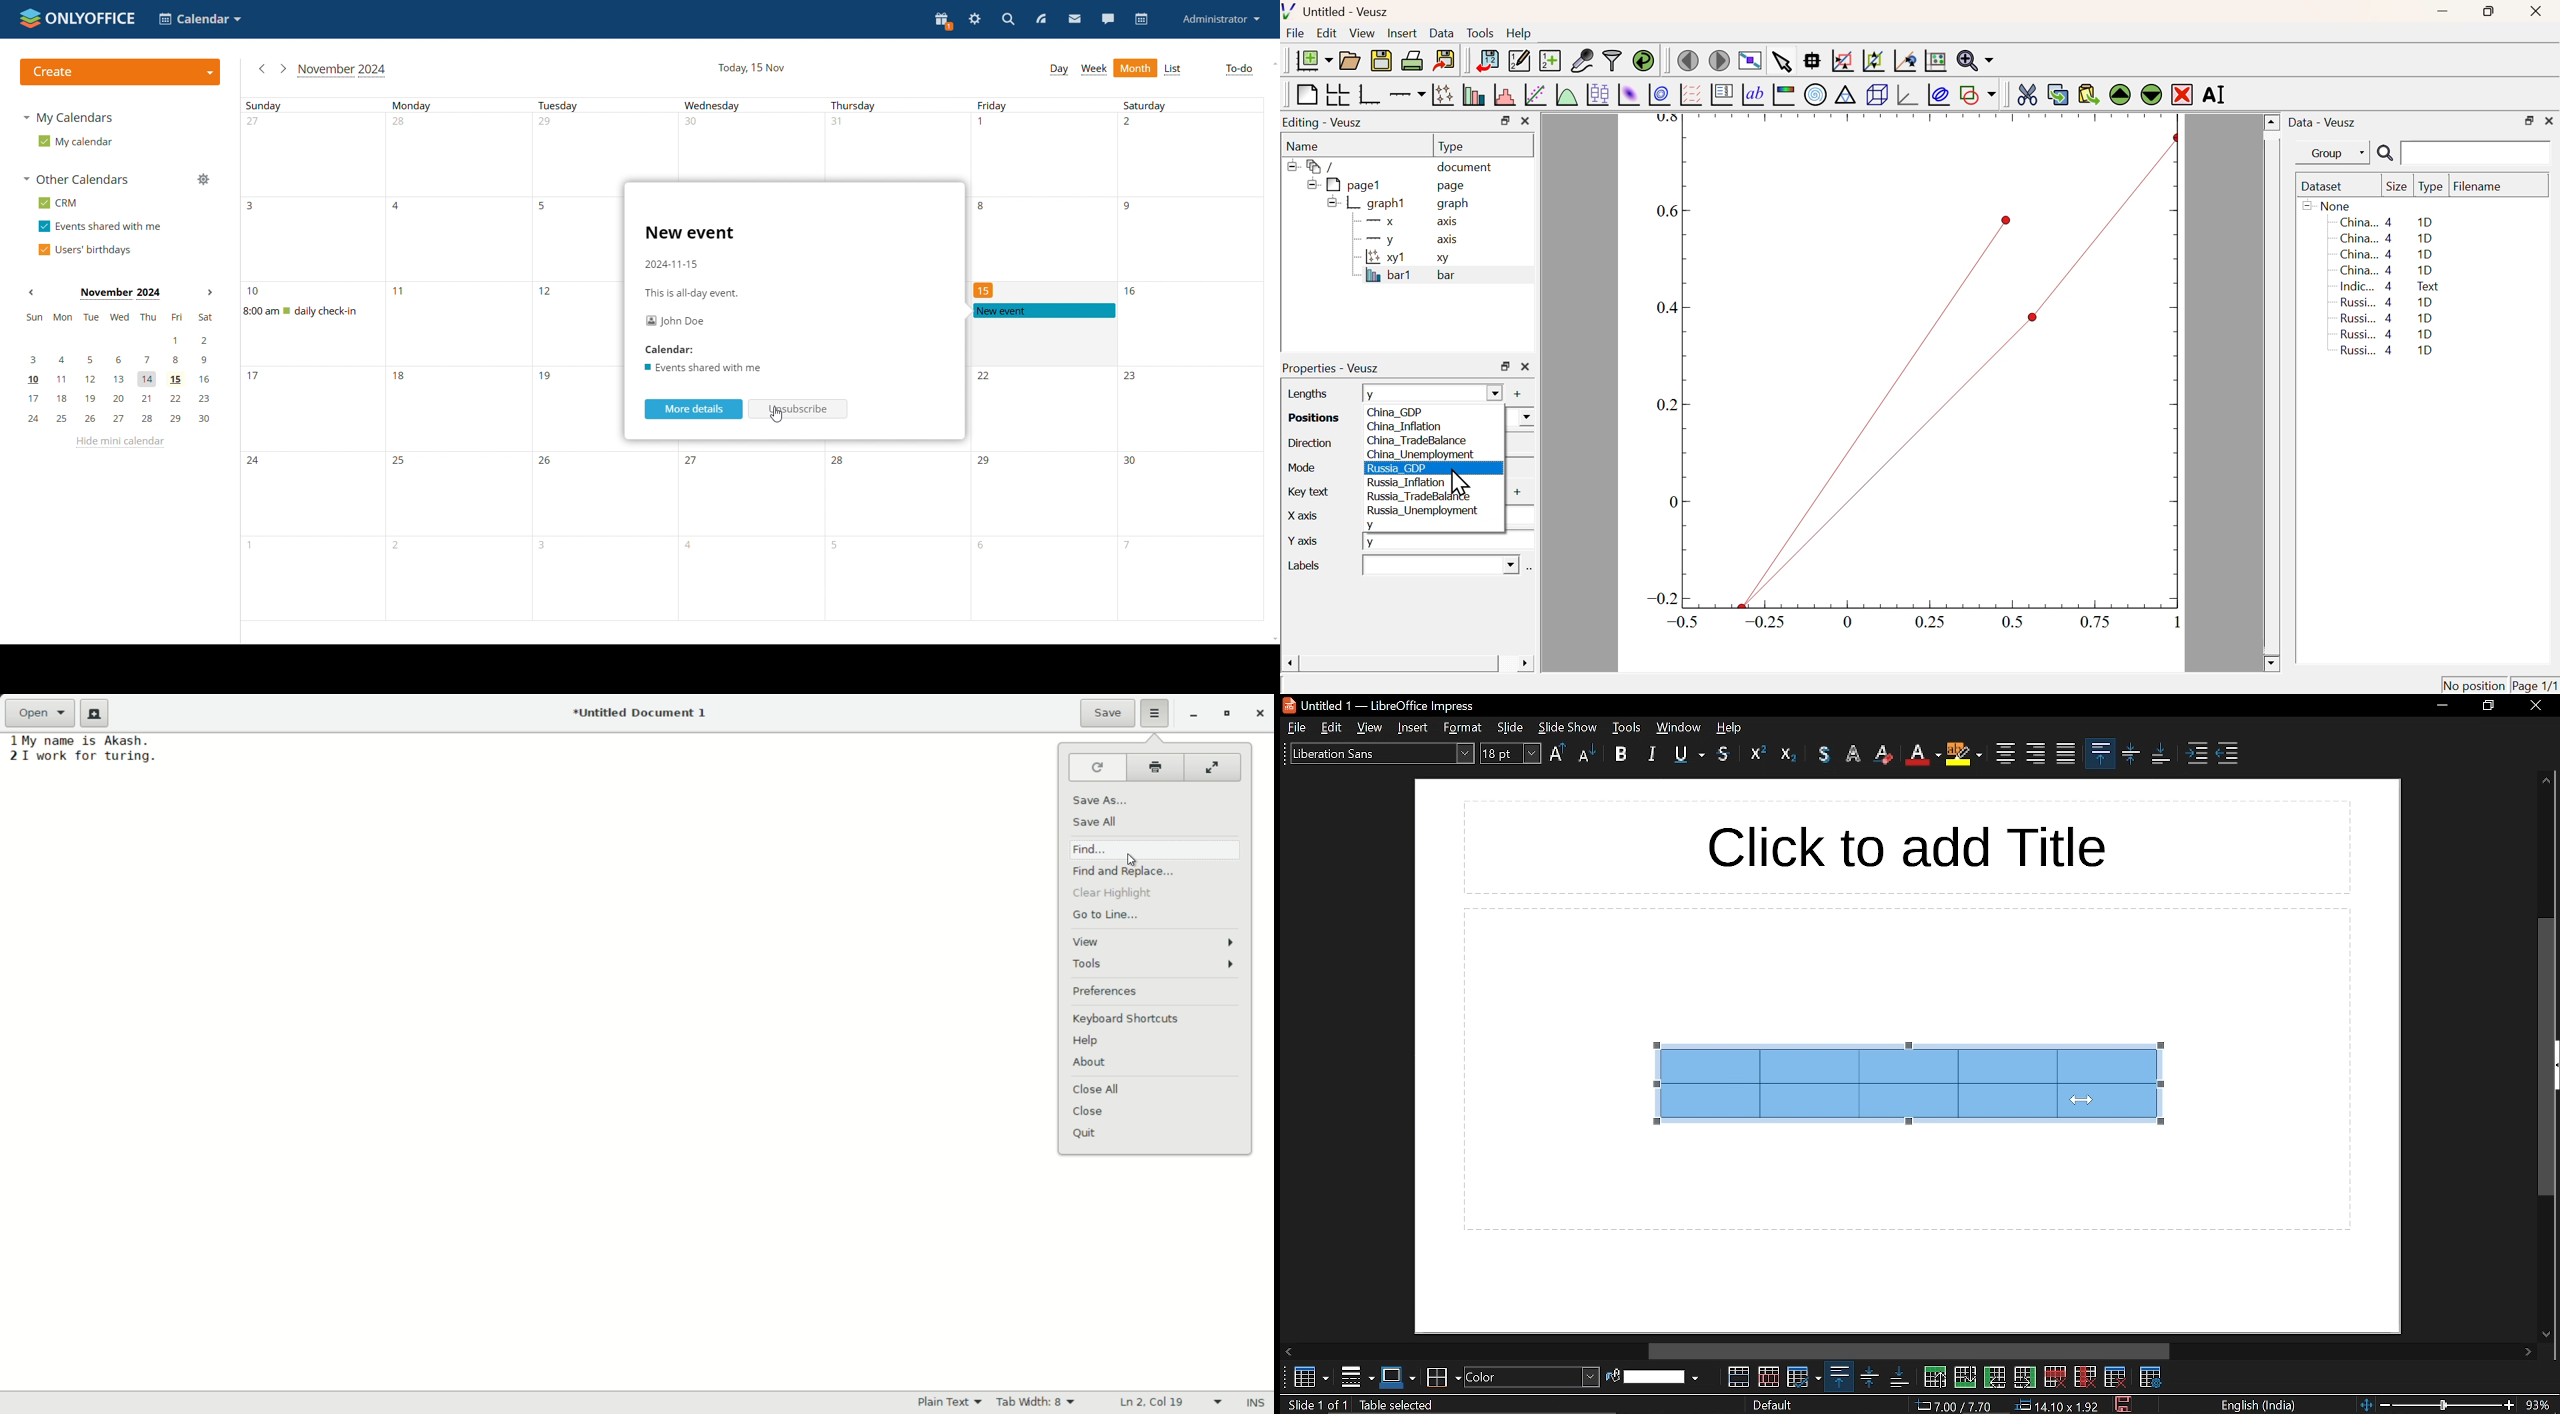 The width and height of the screenshot is (2576, 1428). Describe the element at coordinates (1823, 754) in the screenshot. I see `text color` at that location.